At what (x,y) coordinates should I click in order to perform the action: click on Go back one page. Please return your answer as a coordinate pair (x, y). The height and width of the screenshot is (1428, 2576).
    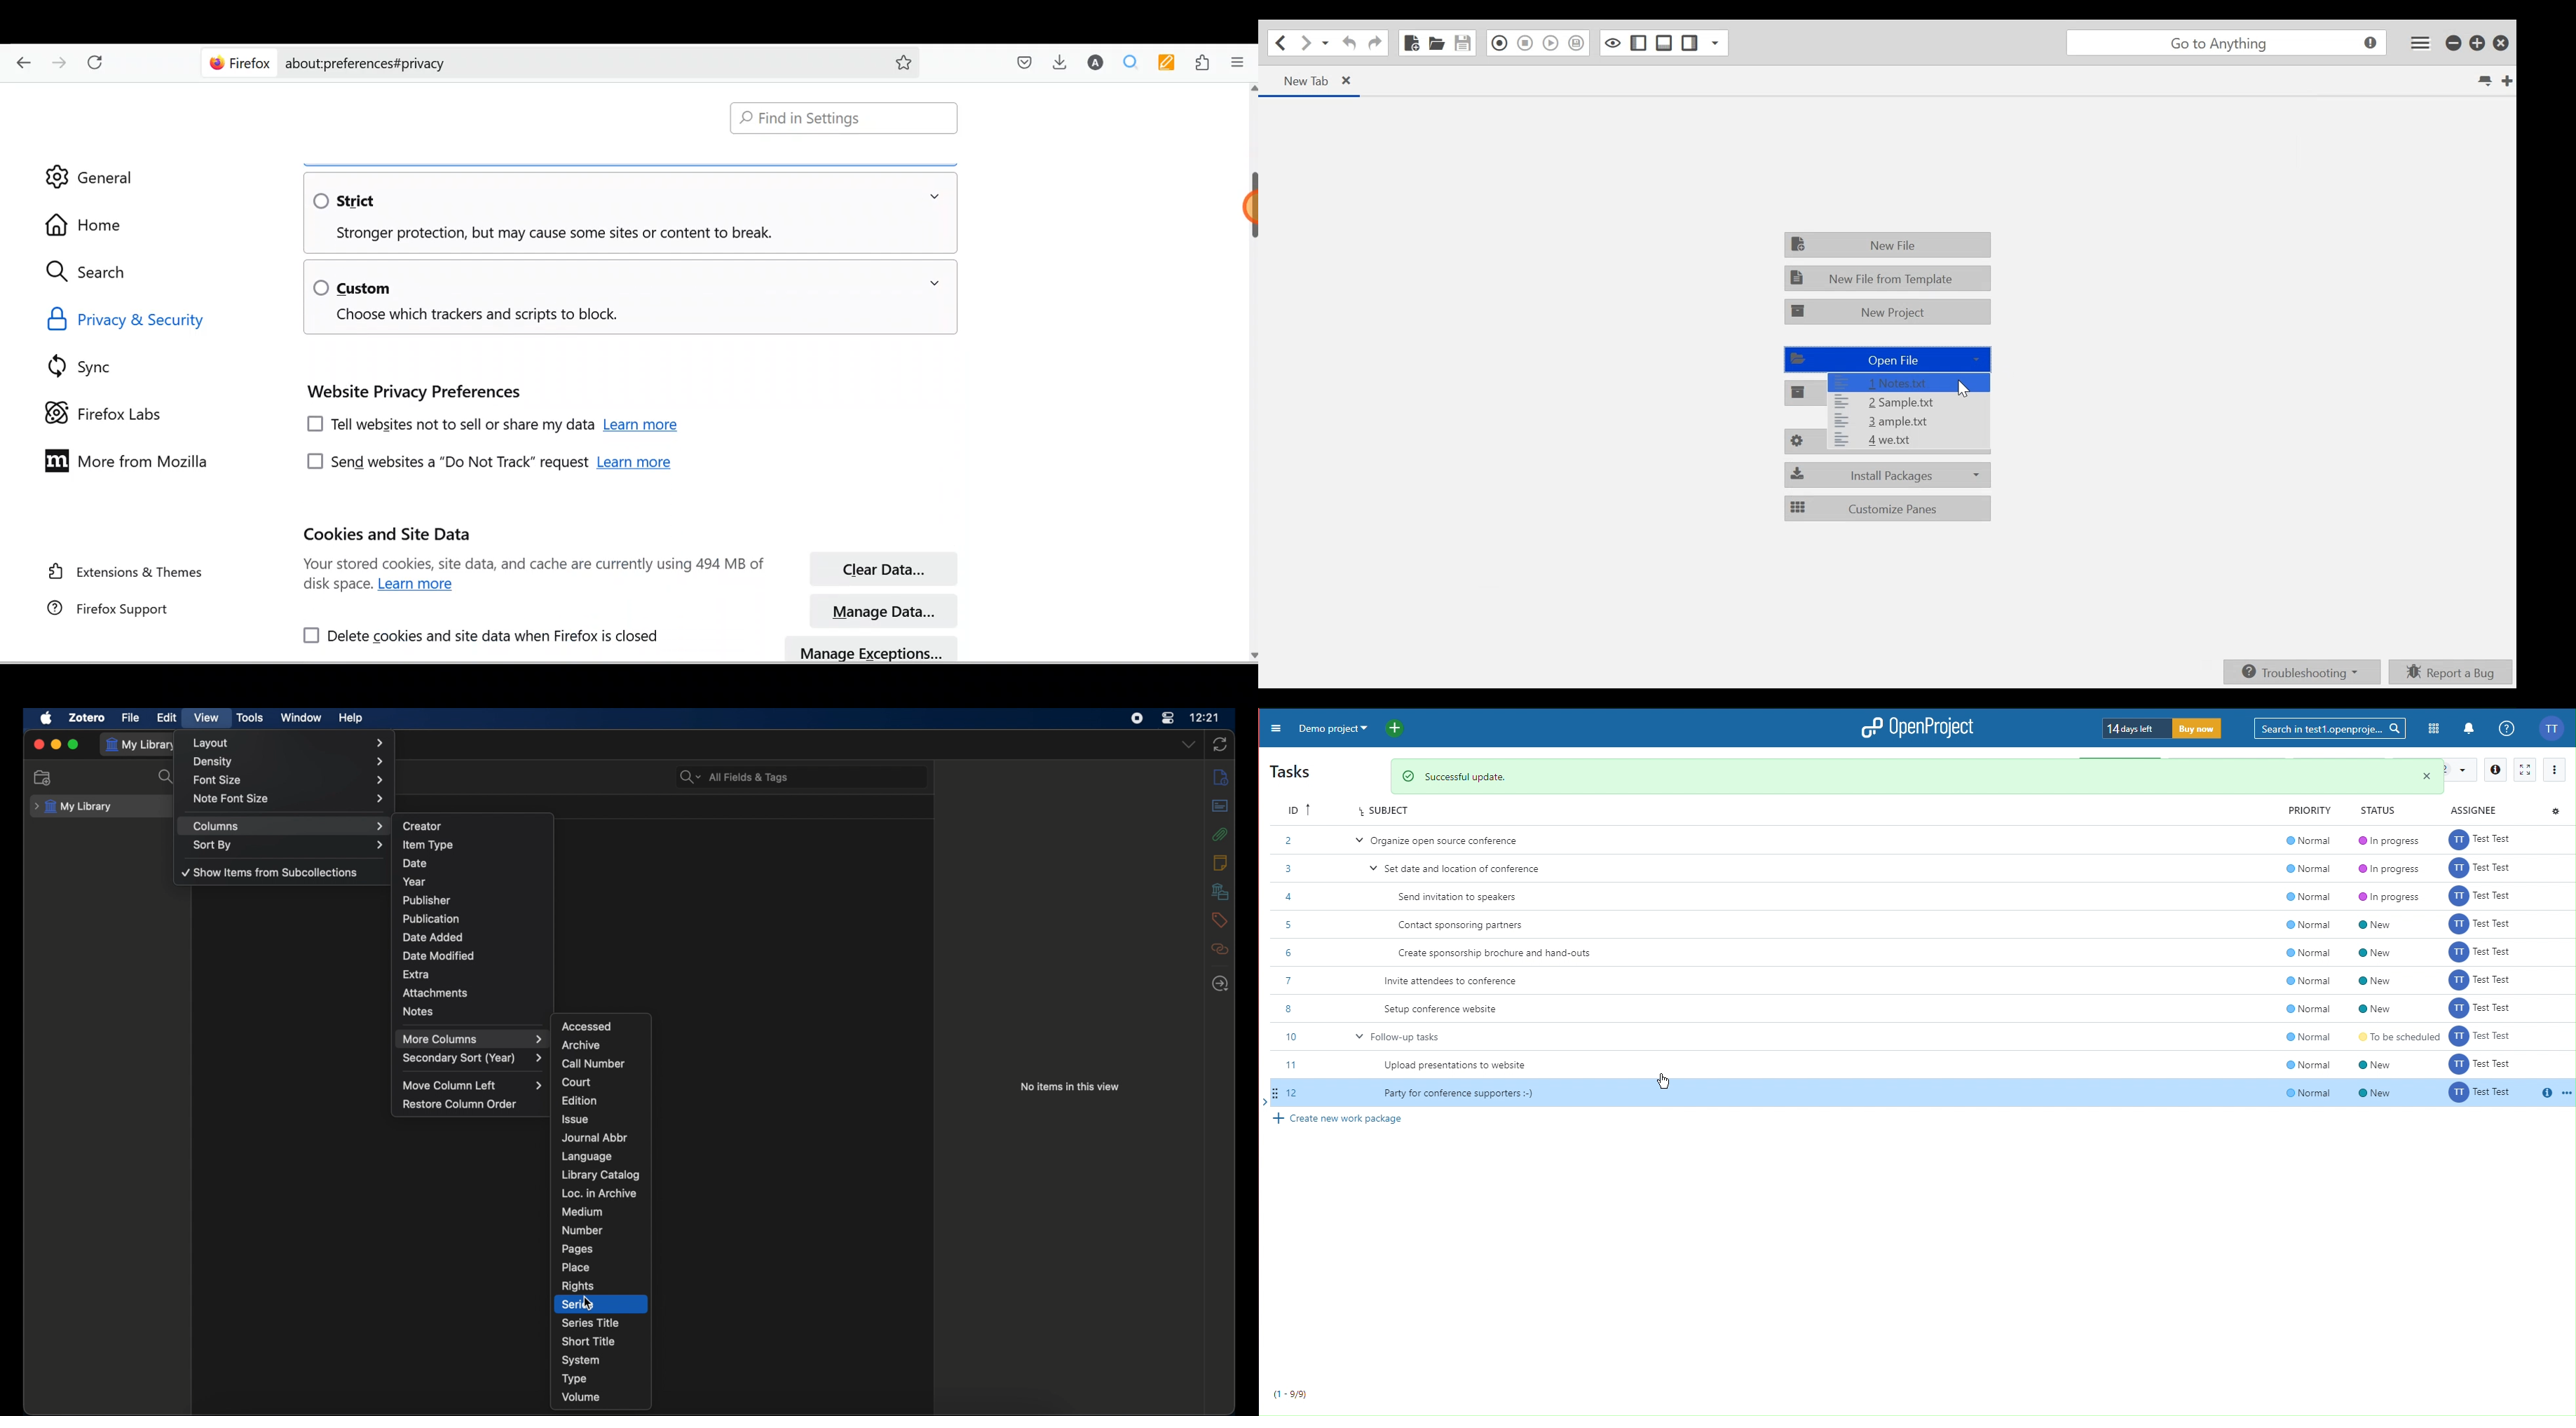
    Looking at the image, I should click on (20, 62).